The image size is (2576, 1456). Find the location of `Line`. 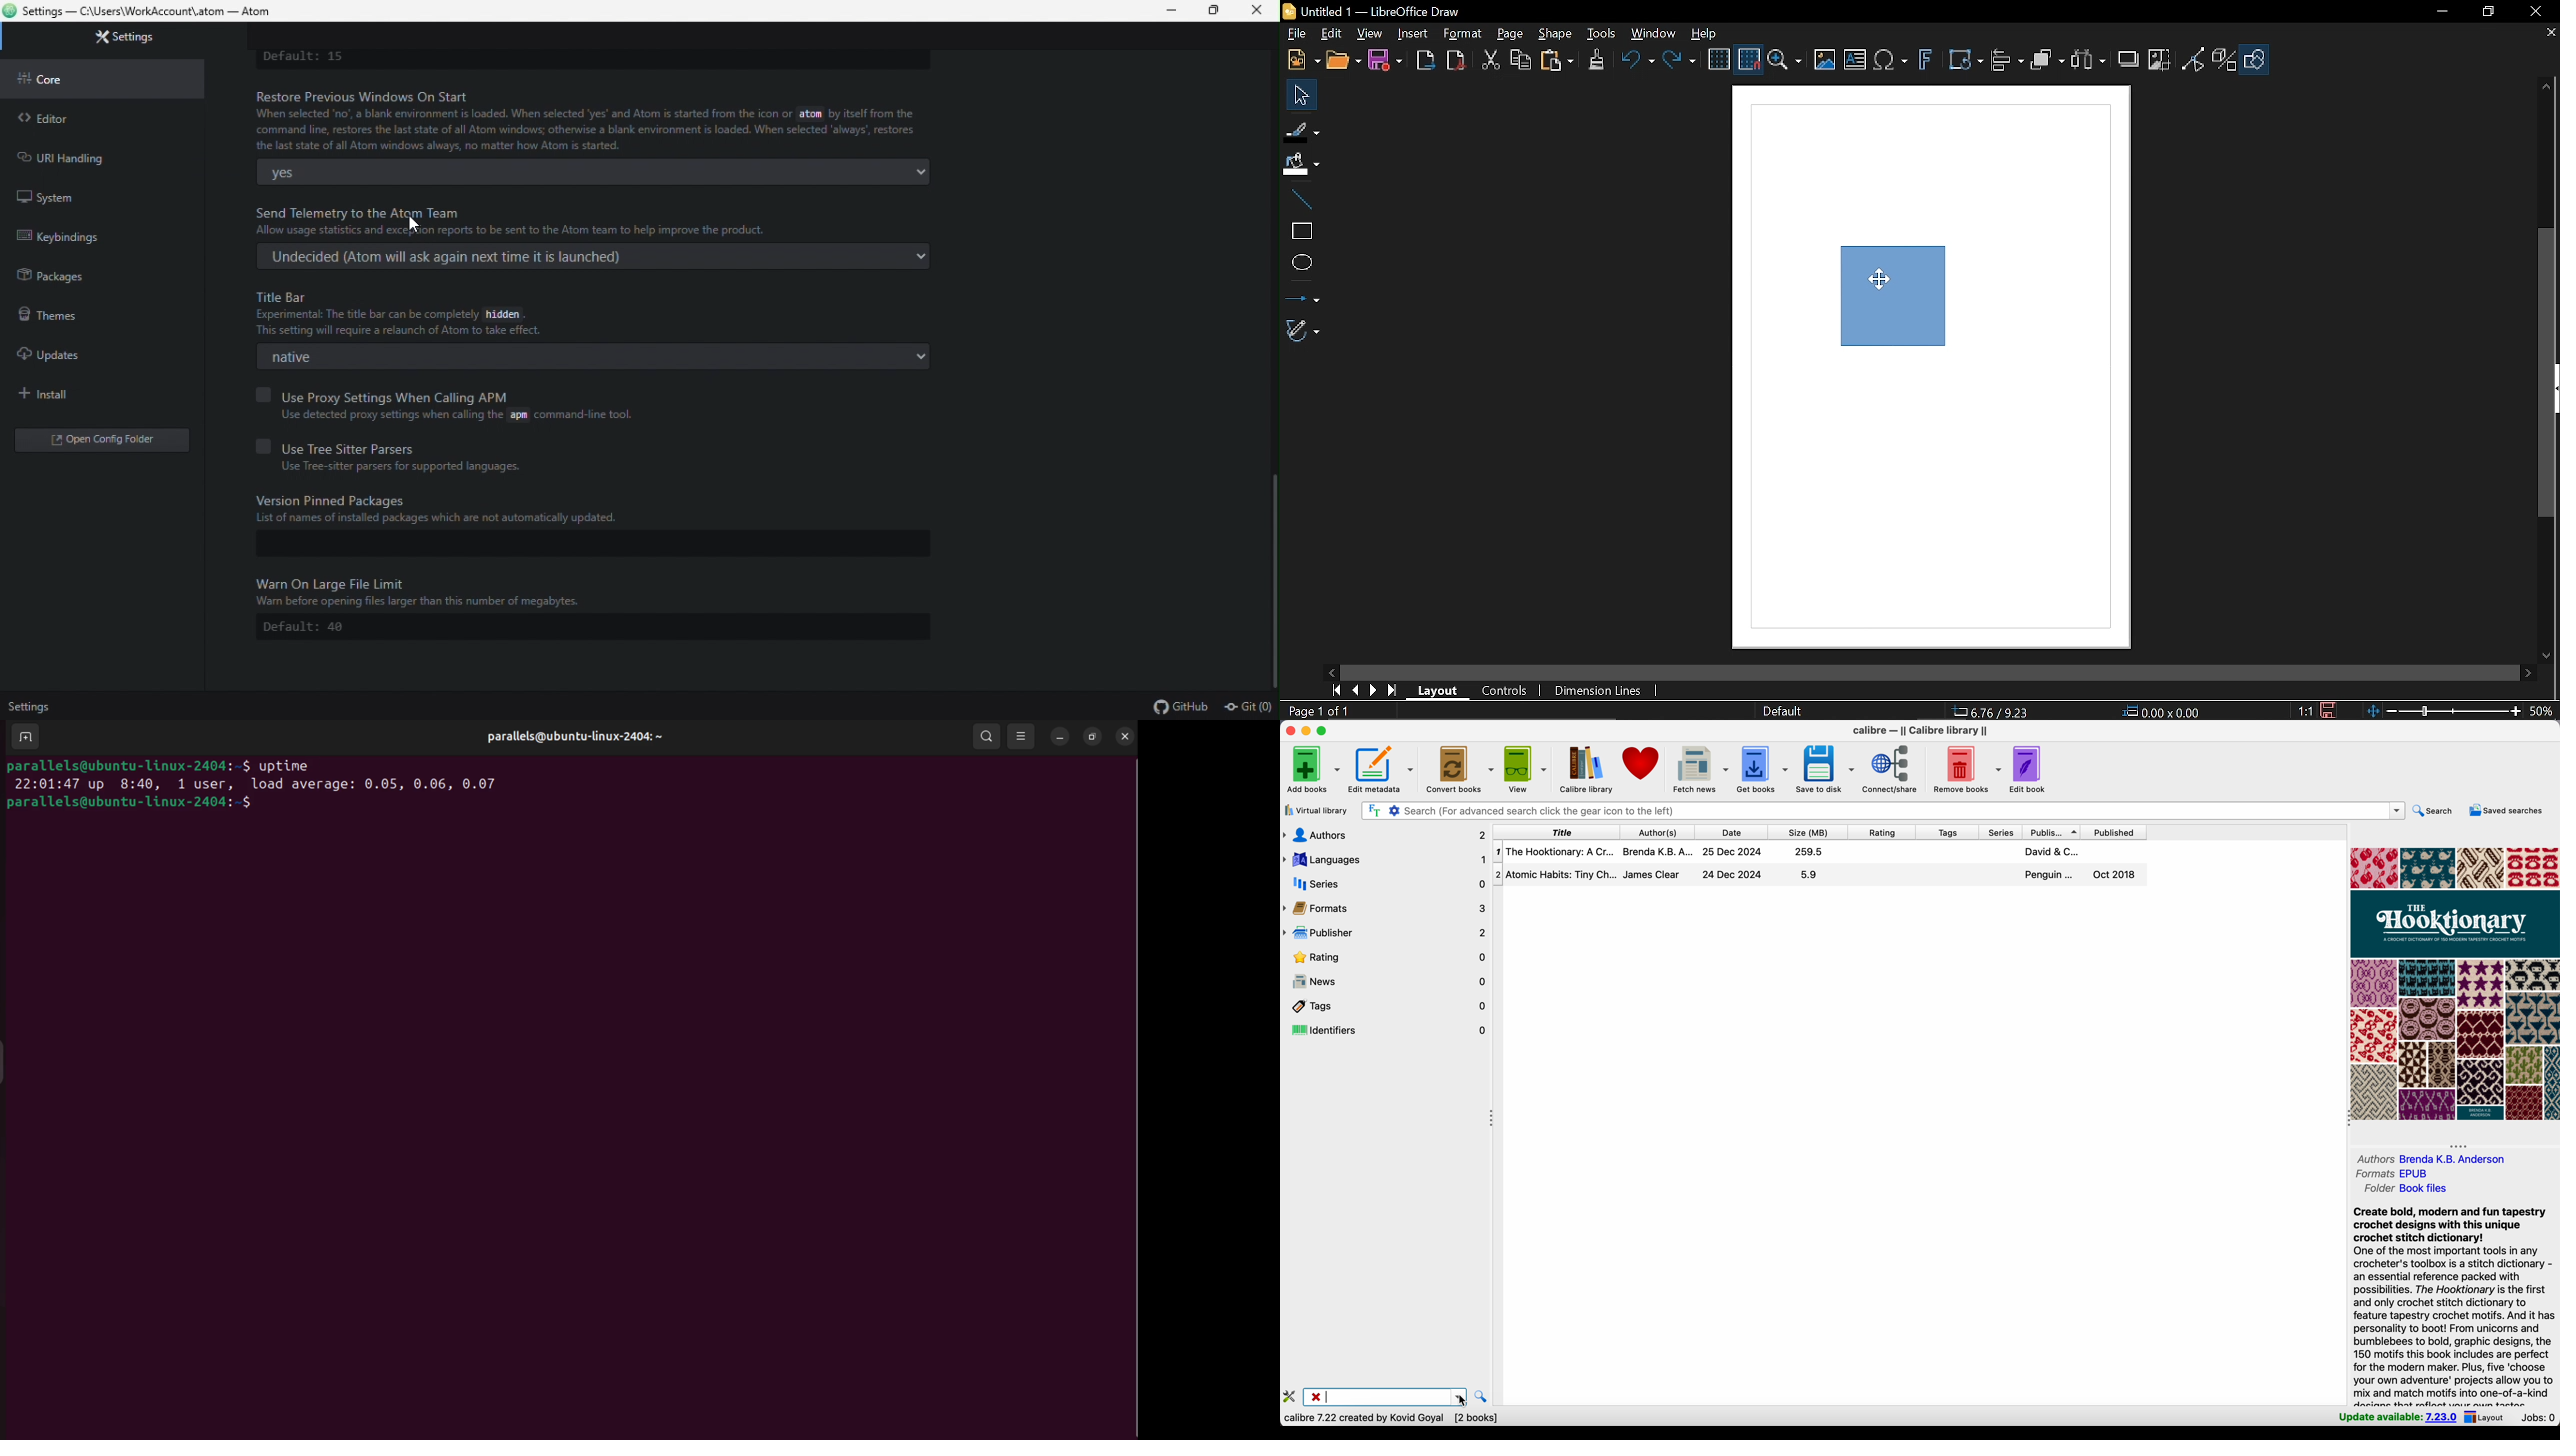

Line is located at coordinates (1300, 200).